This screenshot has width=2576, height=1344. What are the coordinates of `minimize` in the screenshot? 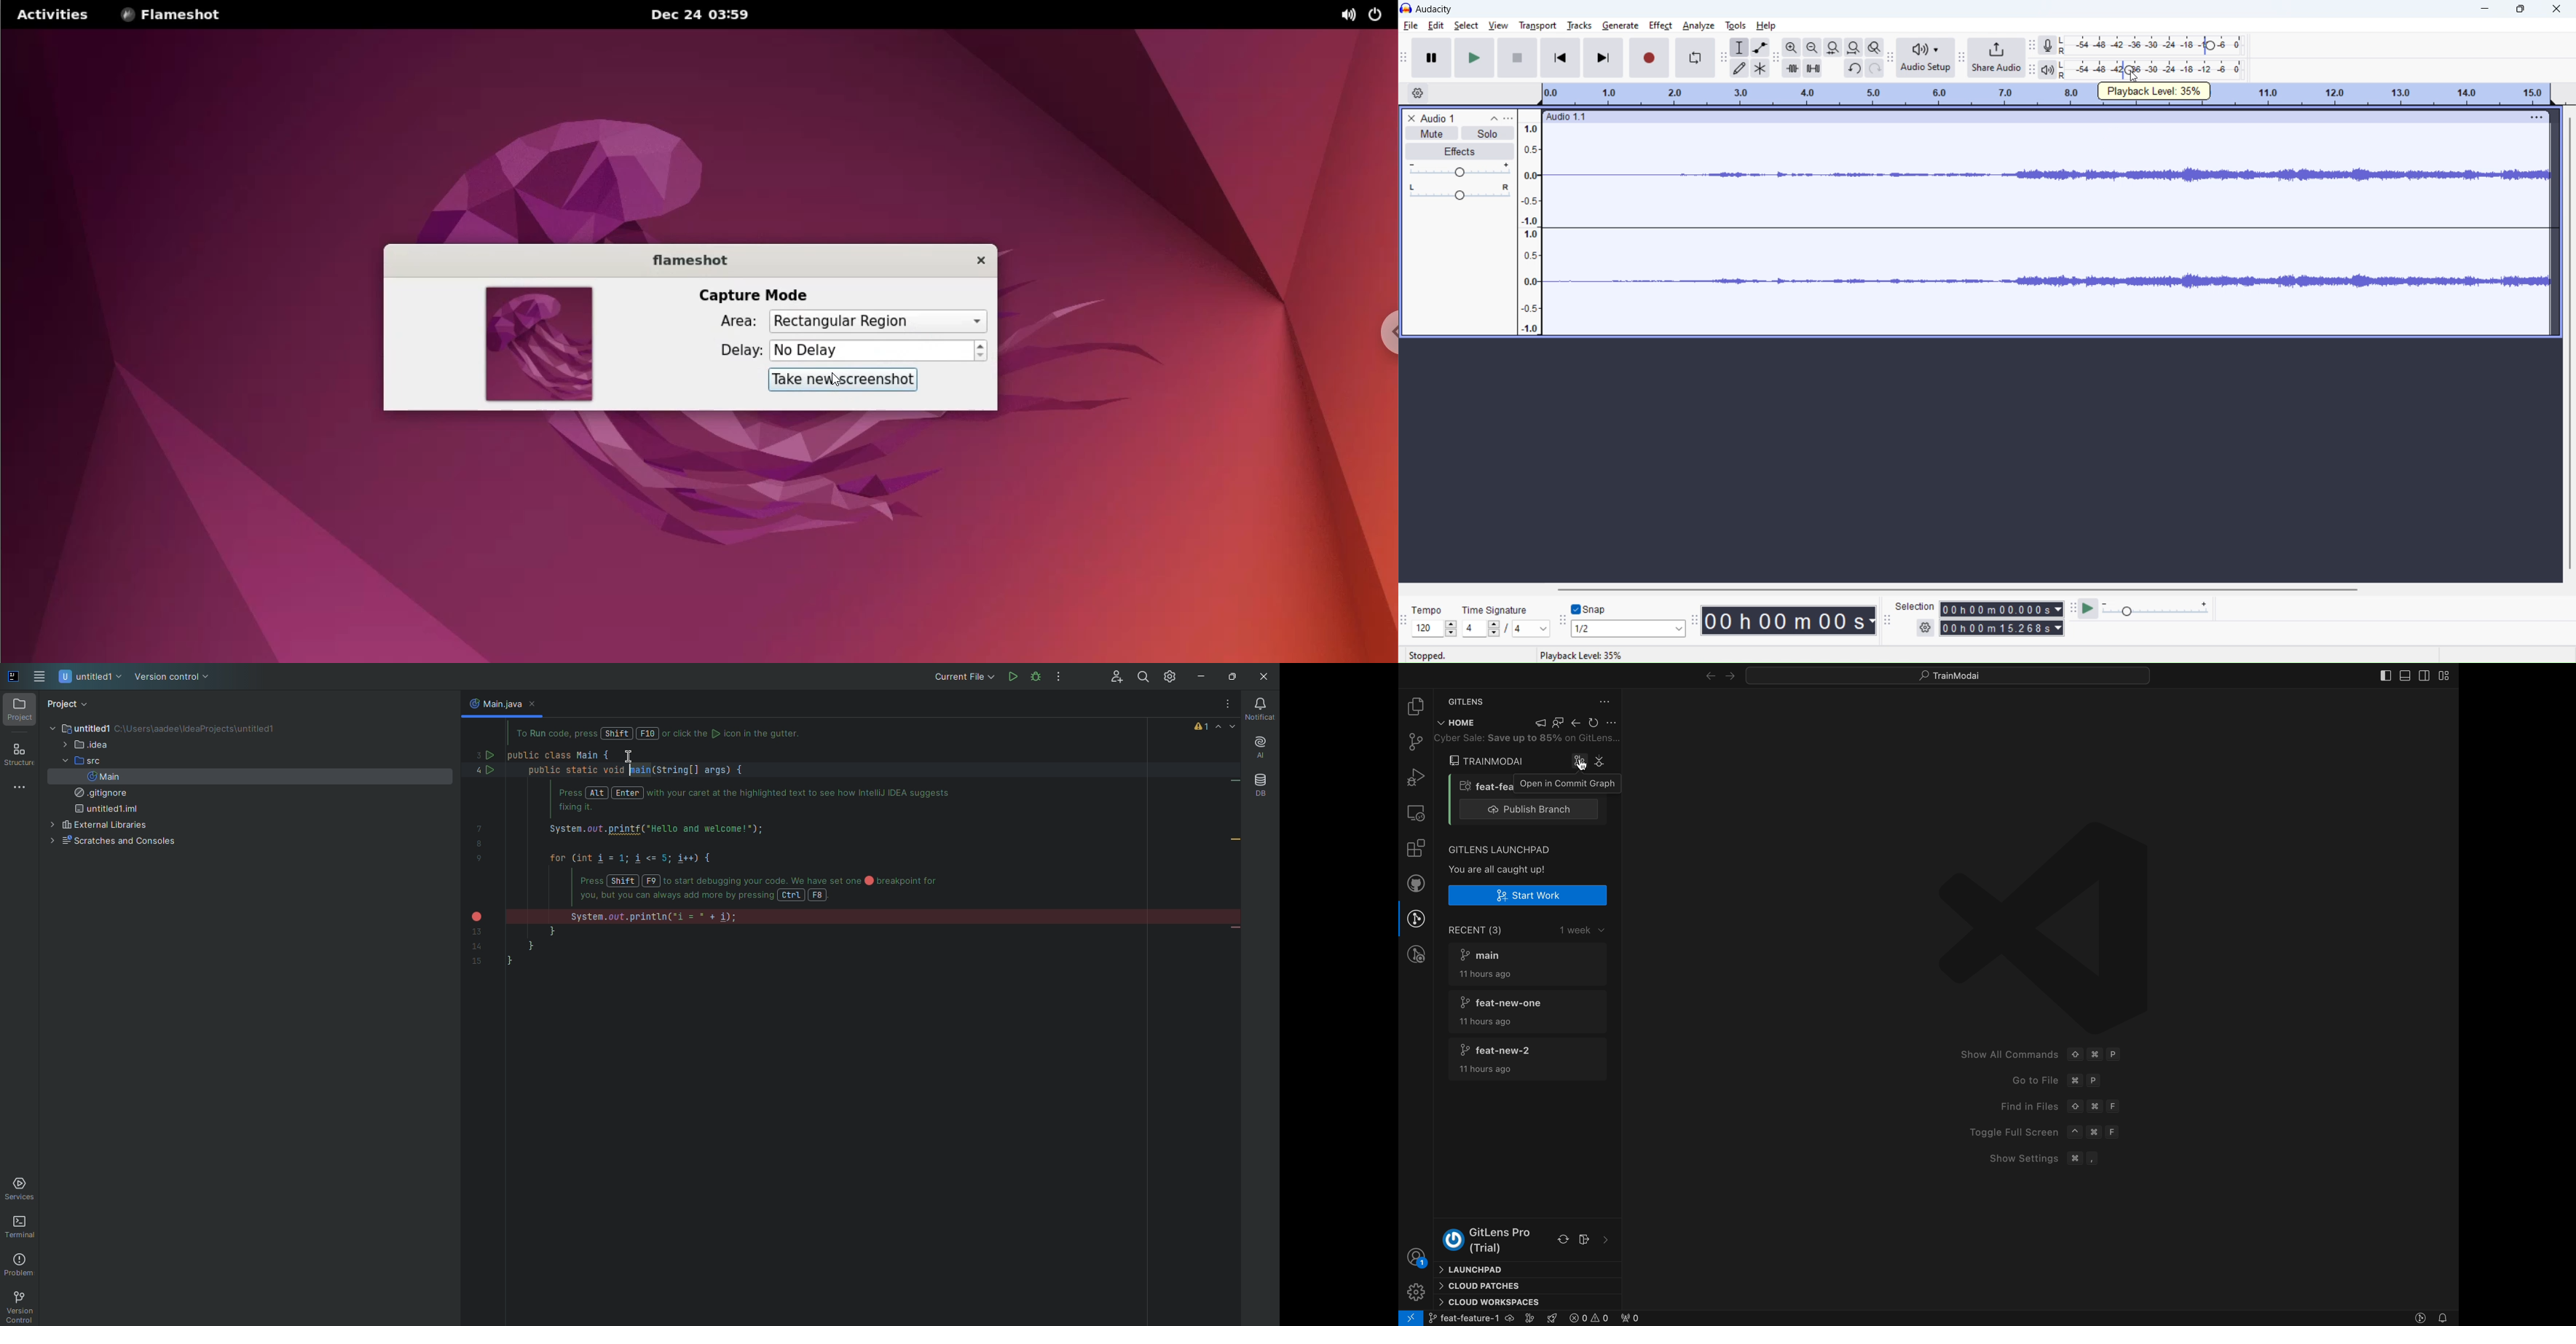 It's located at (2486, 9).